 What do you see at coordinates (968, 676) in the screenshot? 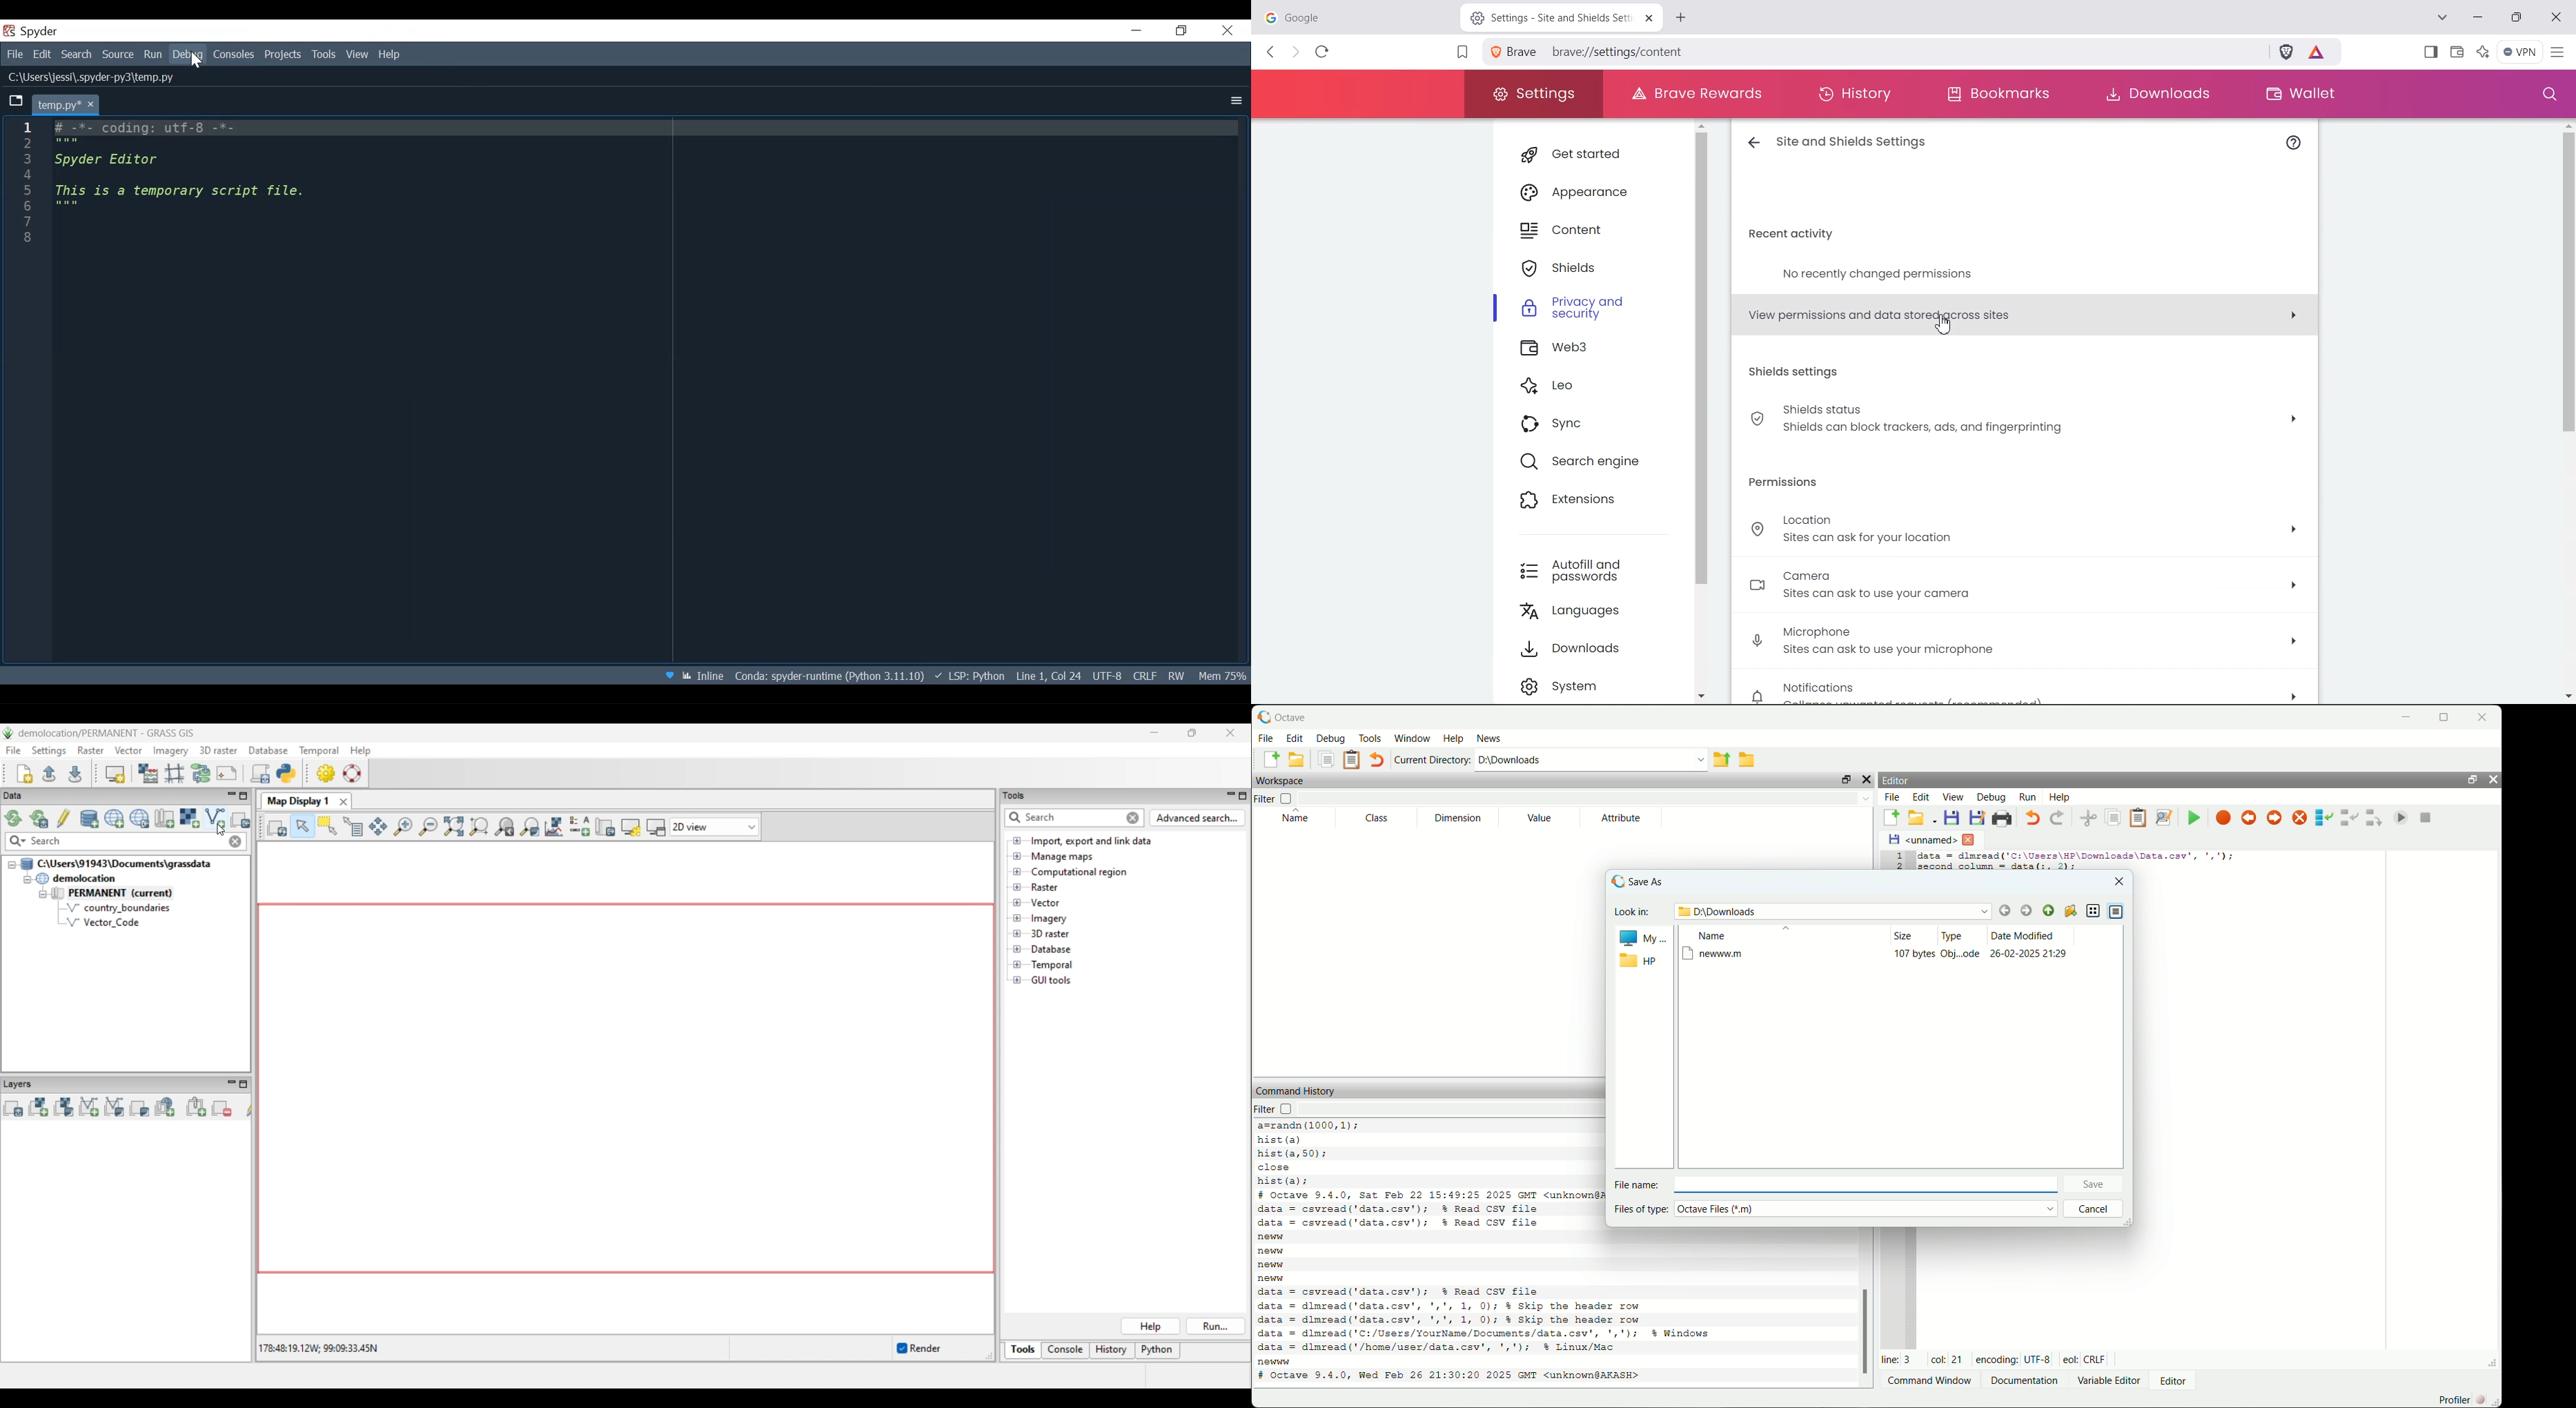
I see `Language` at bounding box center [968, 676].